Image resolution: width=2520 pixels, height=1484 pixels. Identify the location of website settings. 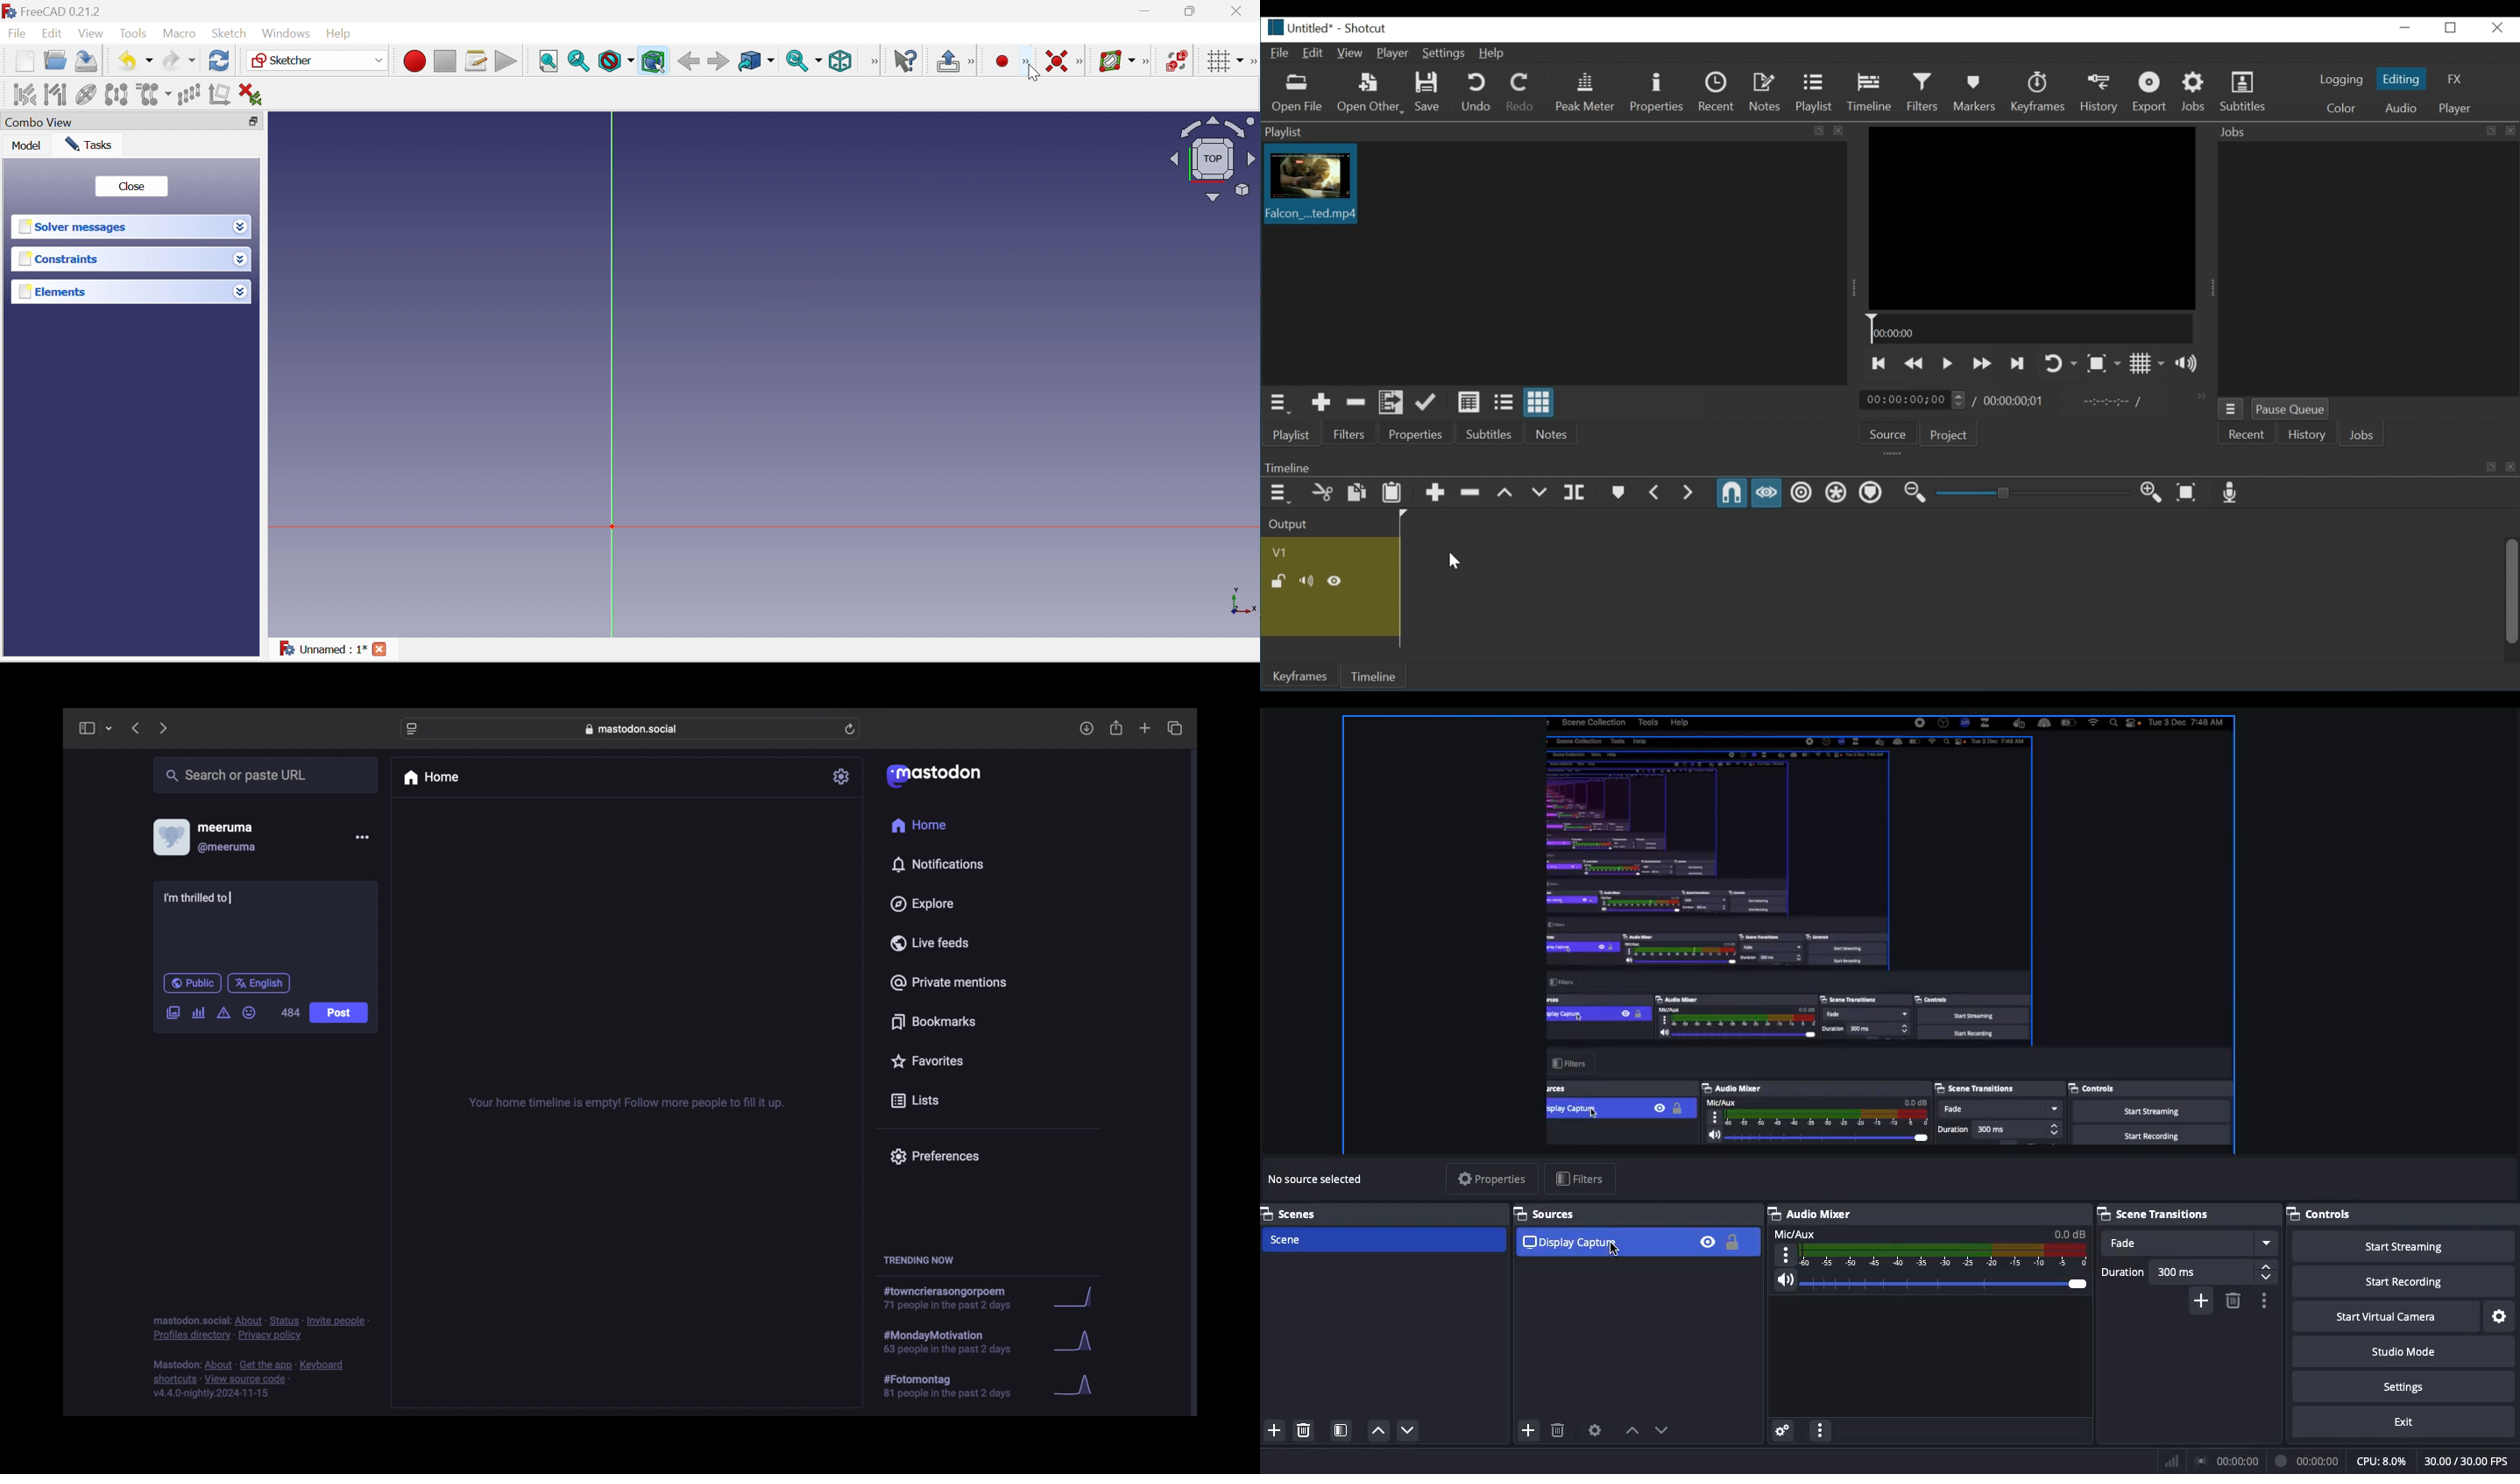
(412, 730).